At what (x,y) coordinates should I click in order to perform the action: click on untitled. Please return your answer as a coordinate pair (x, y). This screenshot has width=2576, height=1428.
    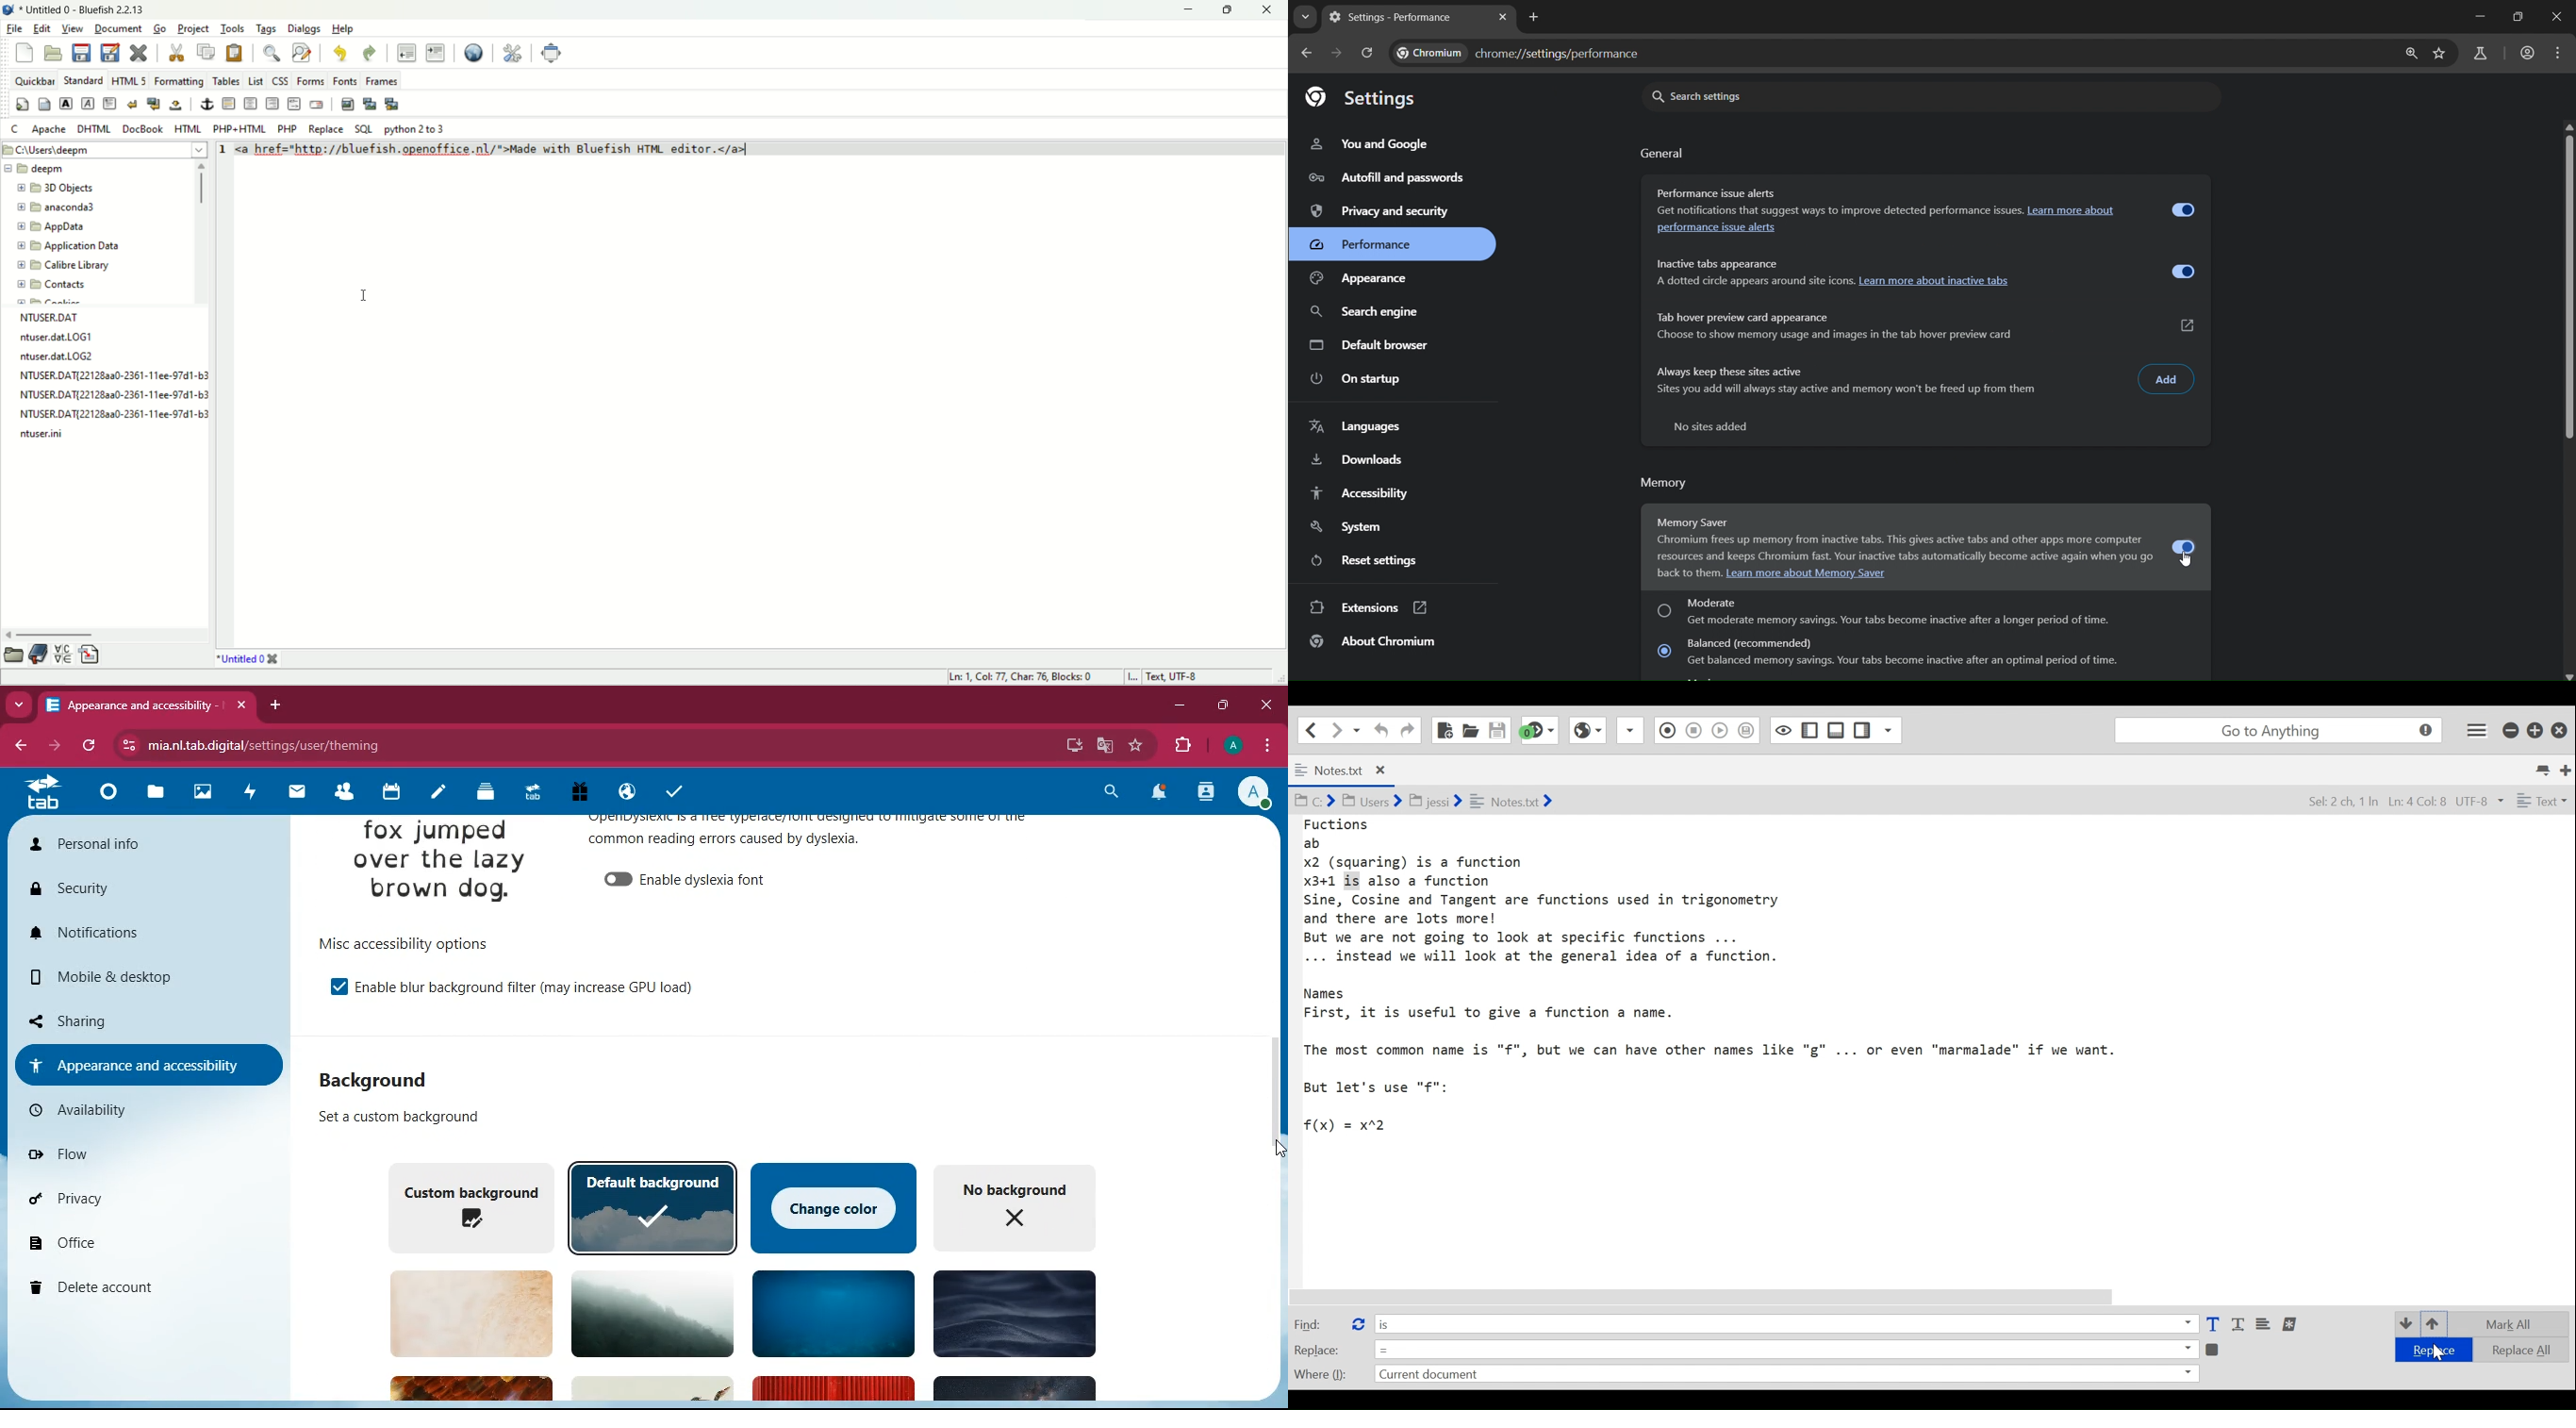
    Looking at the image, I should click on (247, 659).